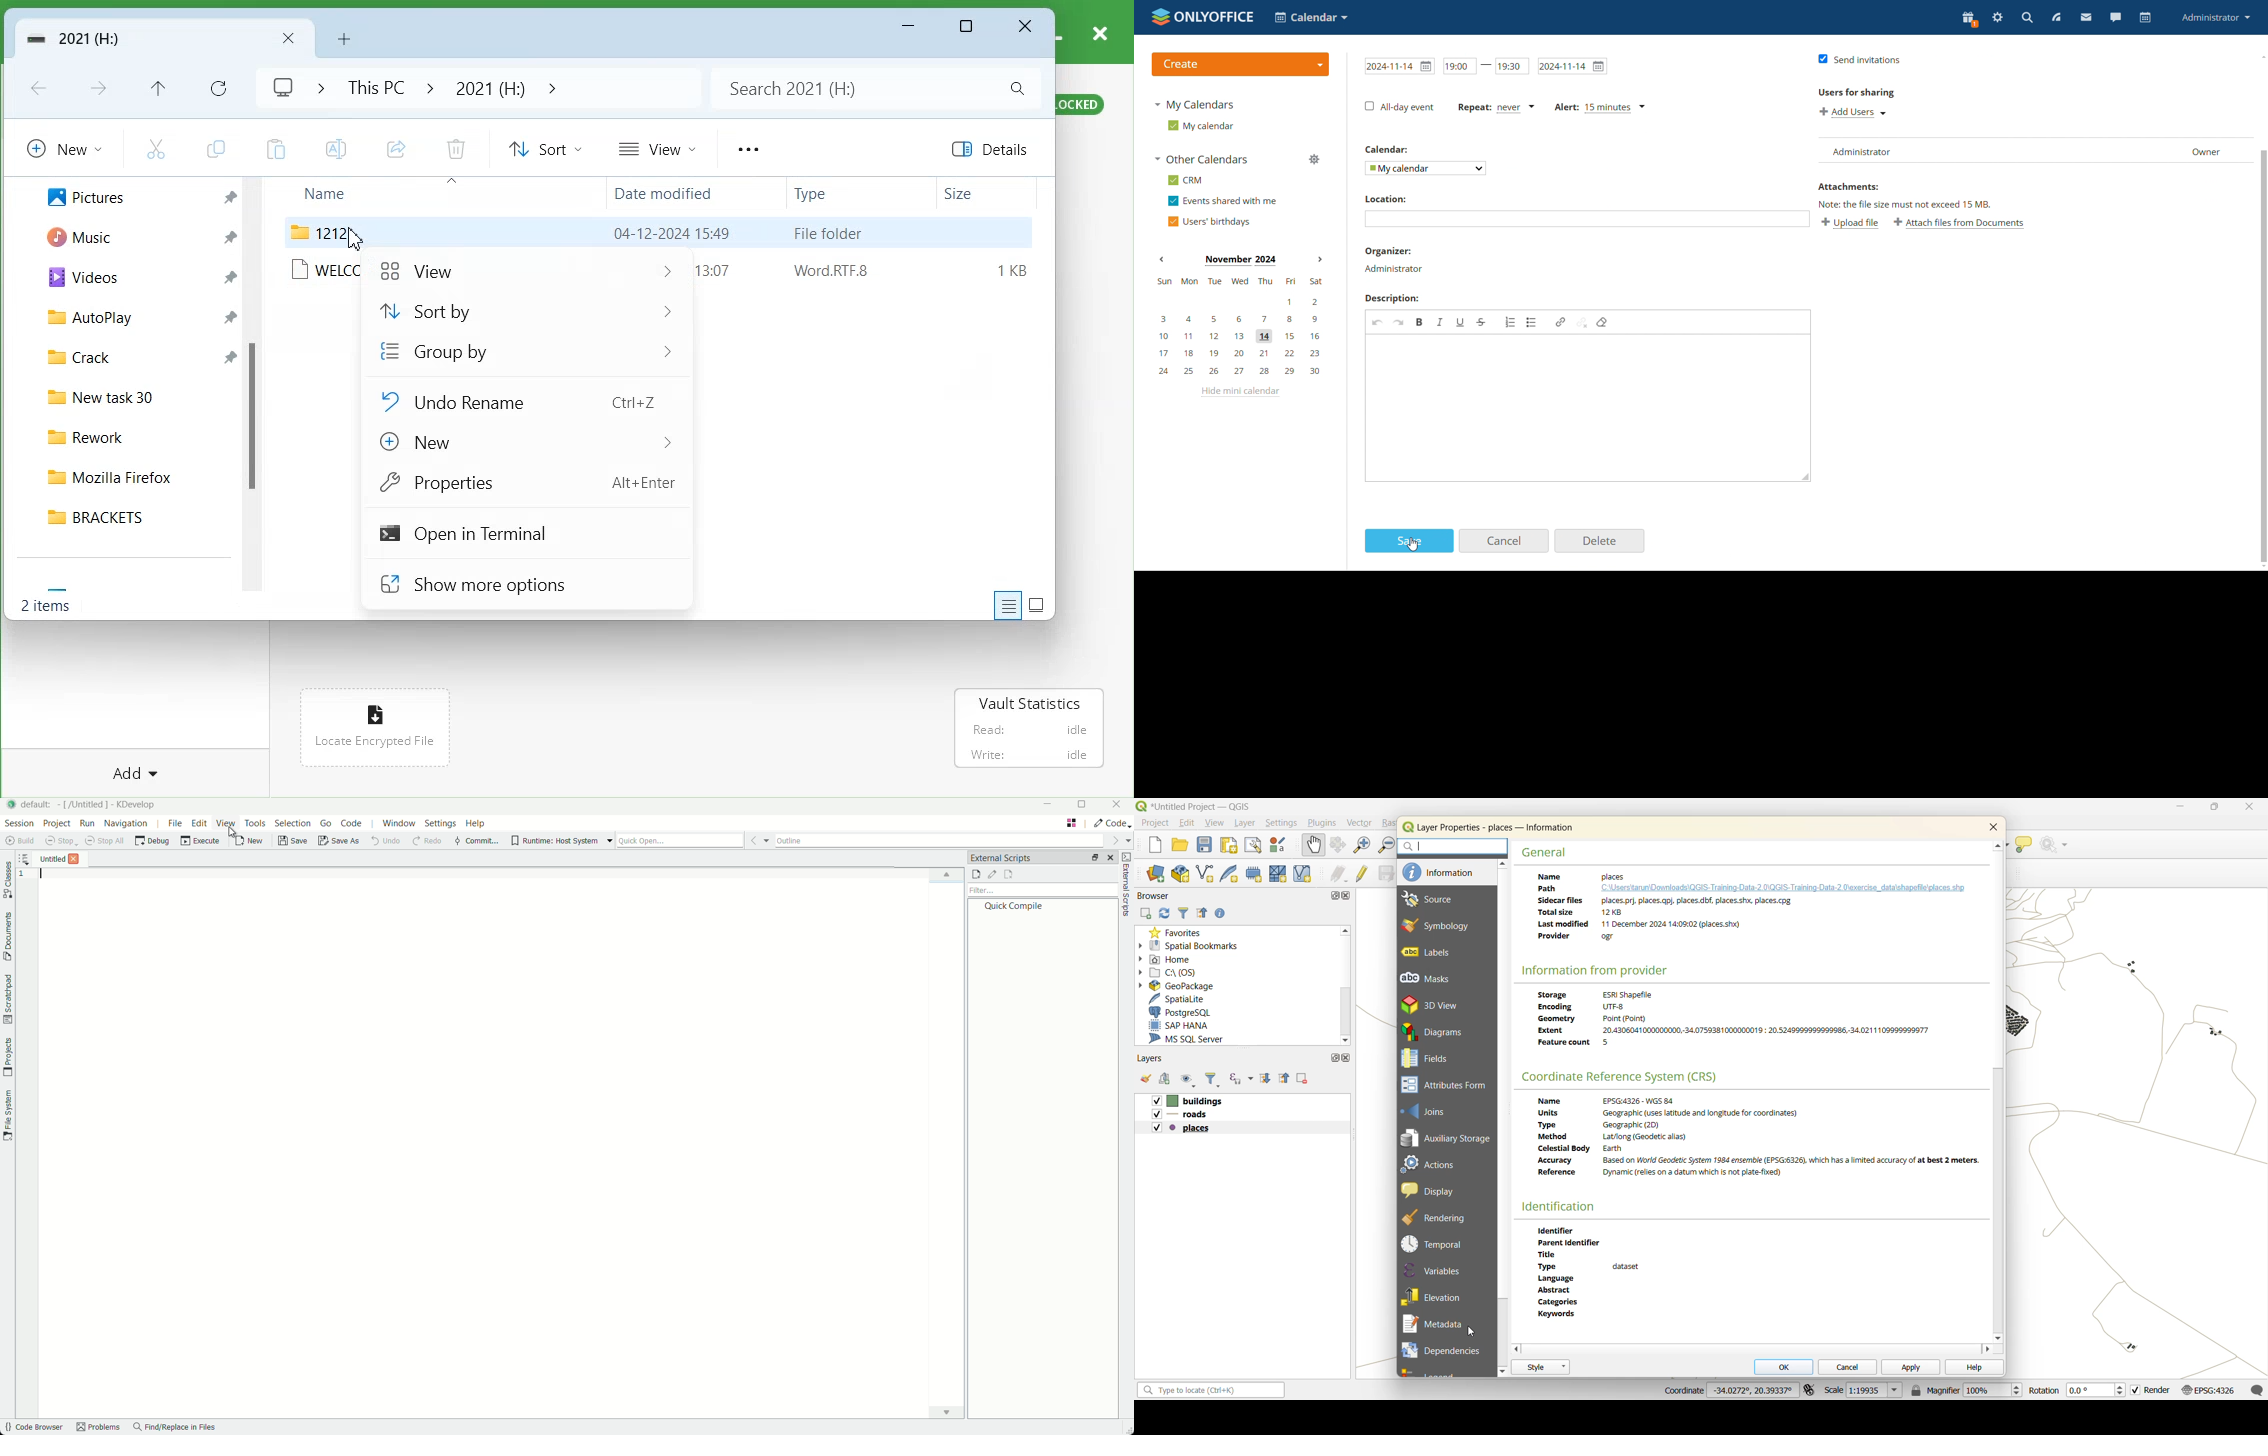  What do you see at coordinates (995, 149) in the screenshot?
I see `Details` at bounding box center [995, 149].